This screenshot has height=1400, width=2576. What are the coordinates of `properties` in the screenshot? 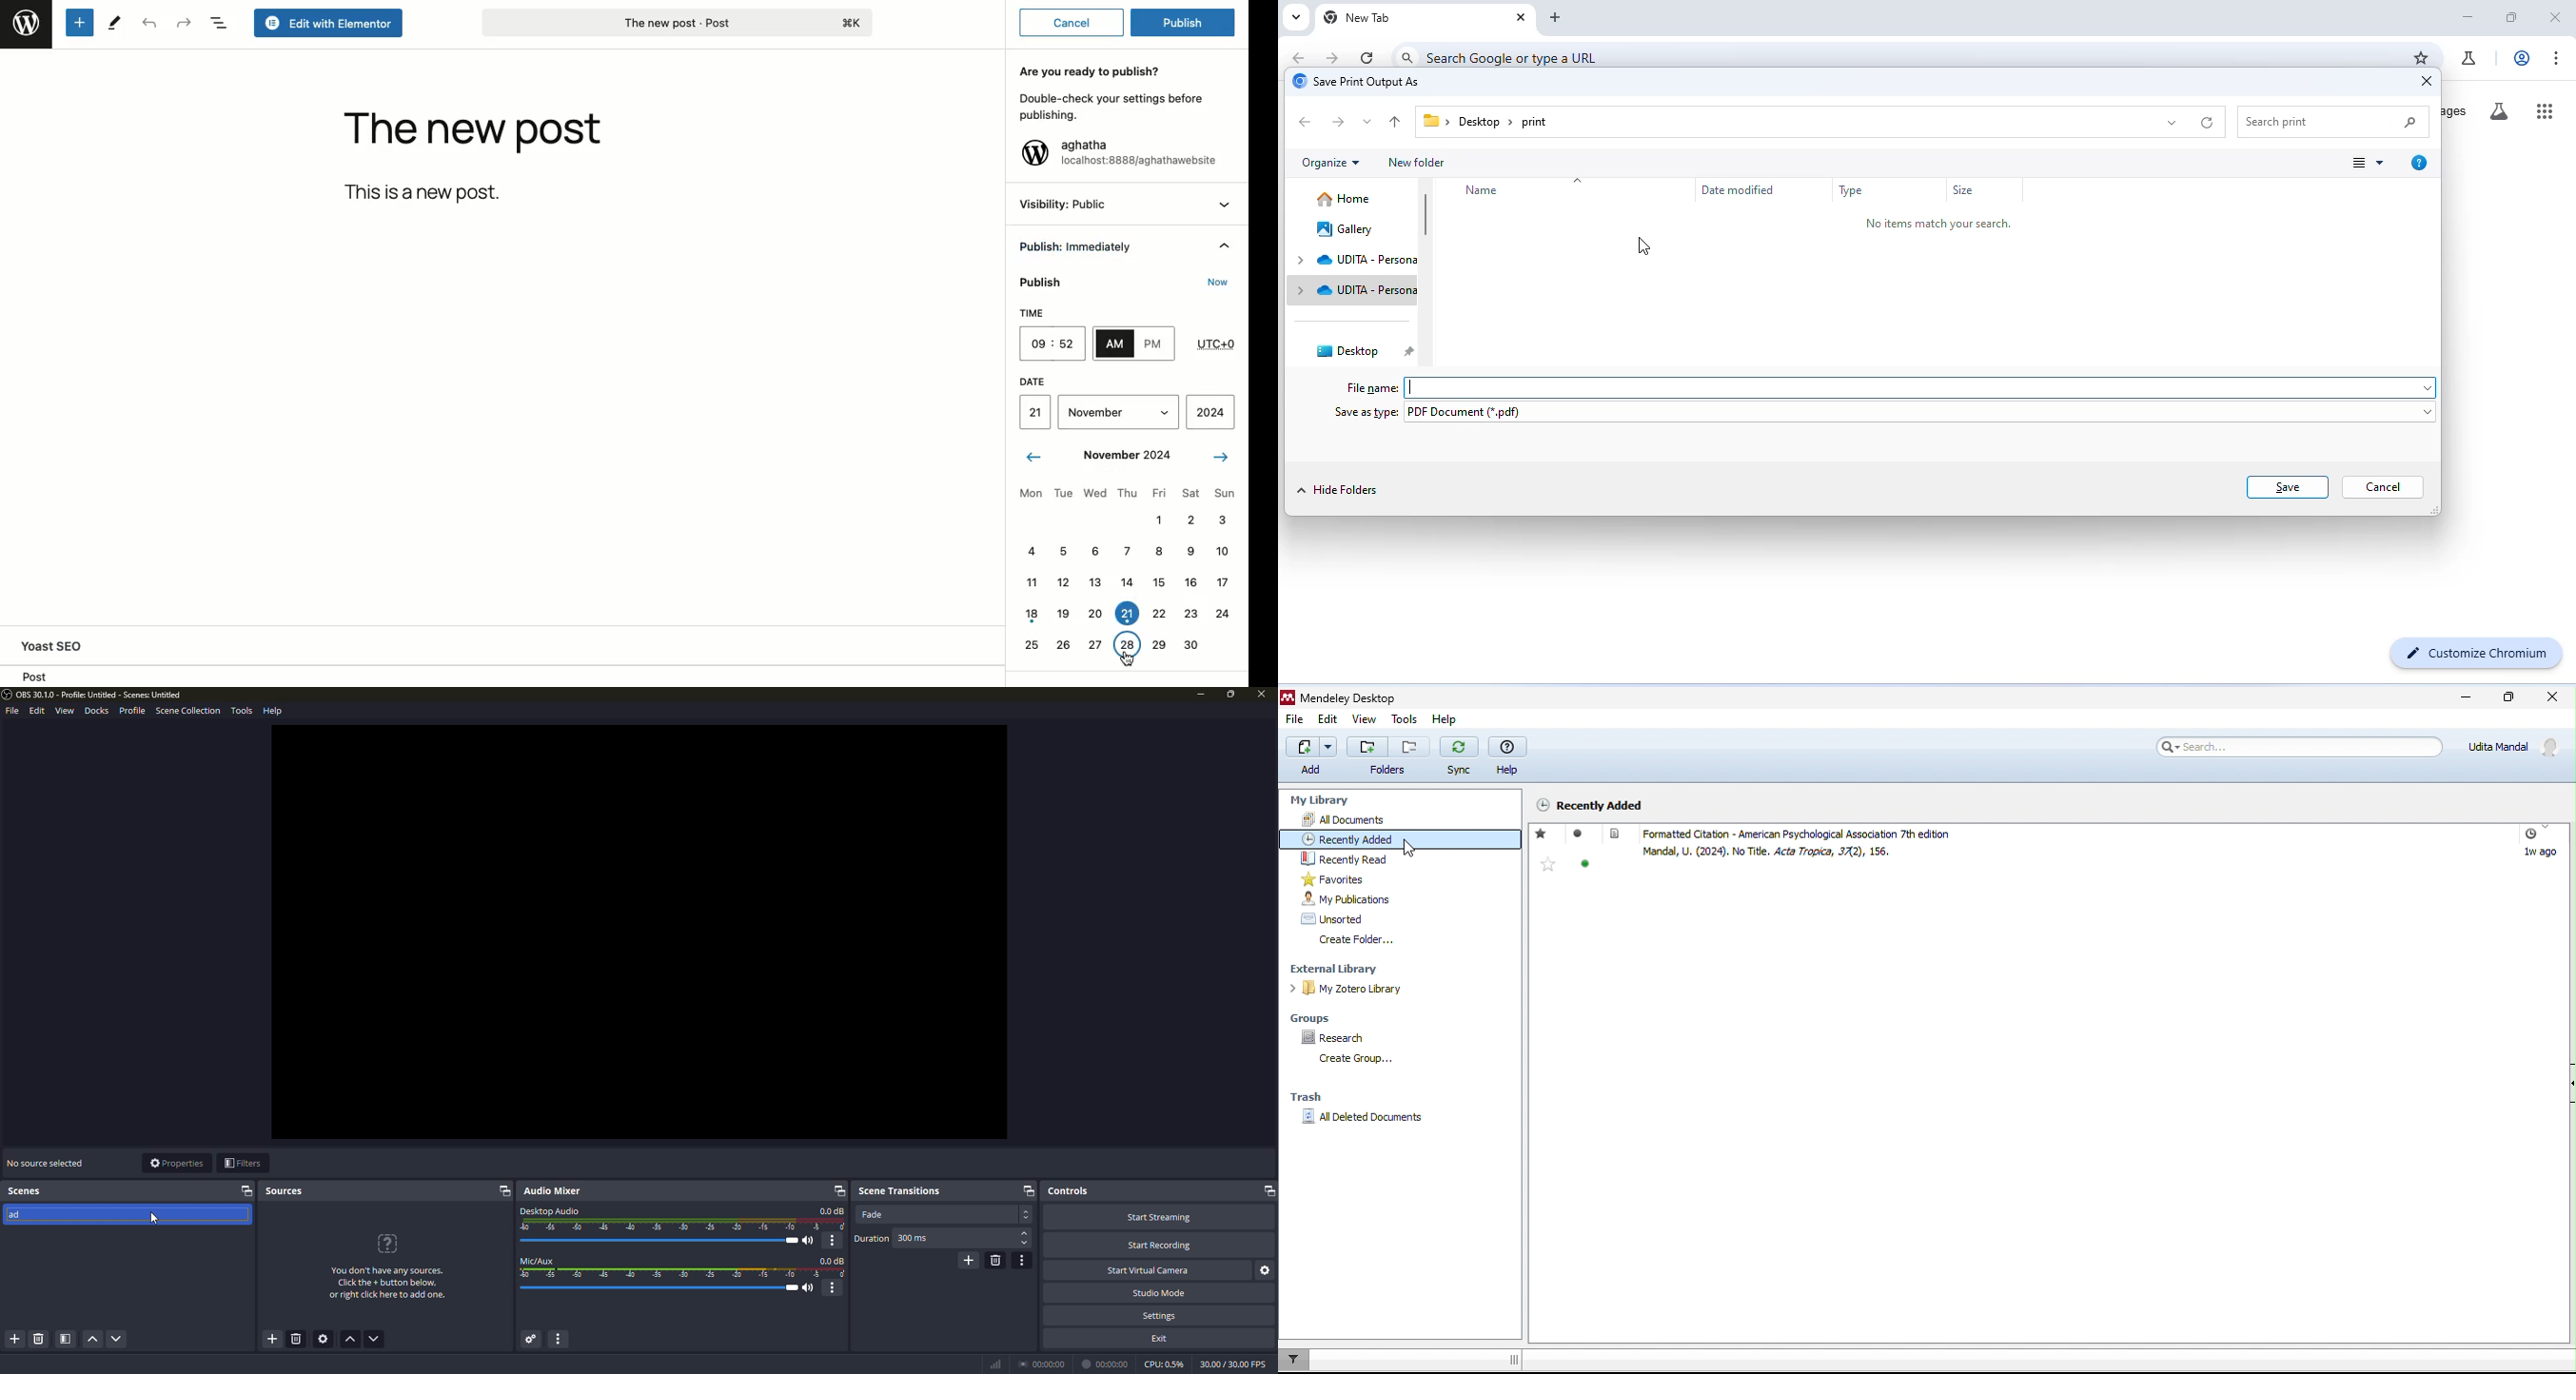 It's located at (176, 1163).